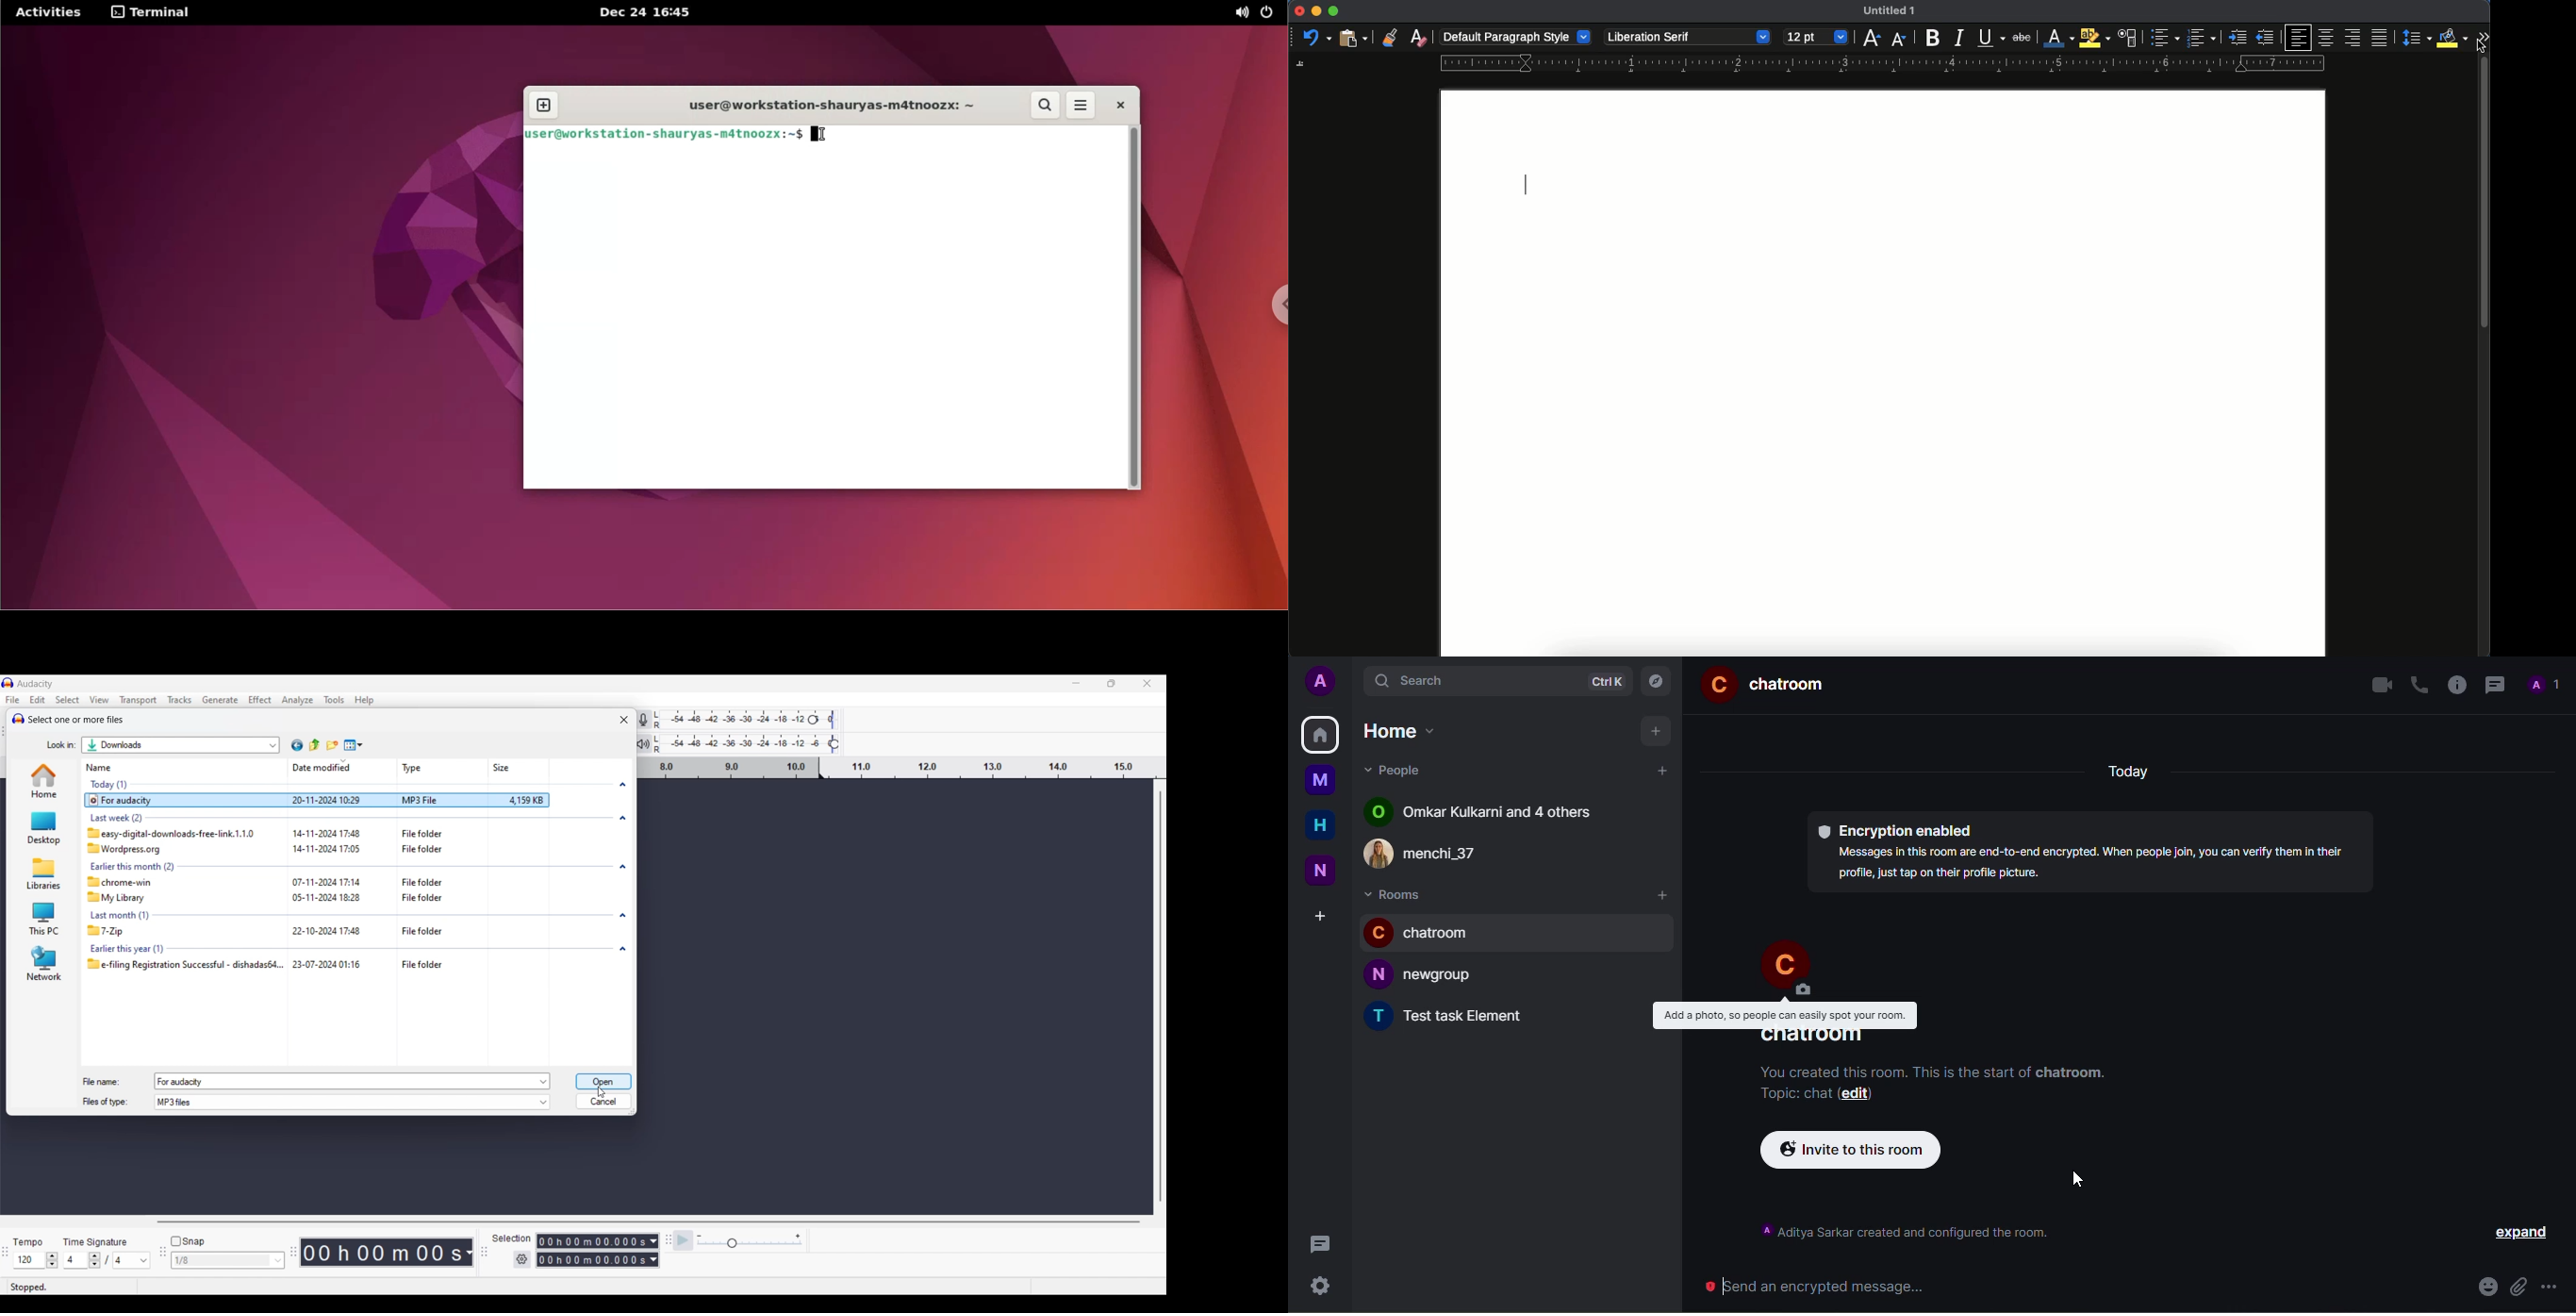 The height and width of the screenshot is (1316, 2576). I want to click on clear formatting , so click(1418, 37).